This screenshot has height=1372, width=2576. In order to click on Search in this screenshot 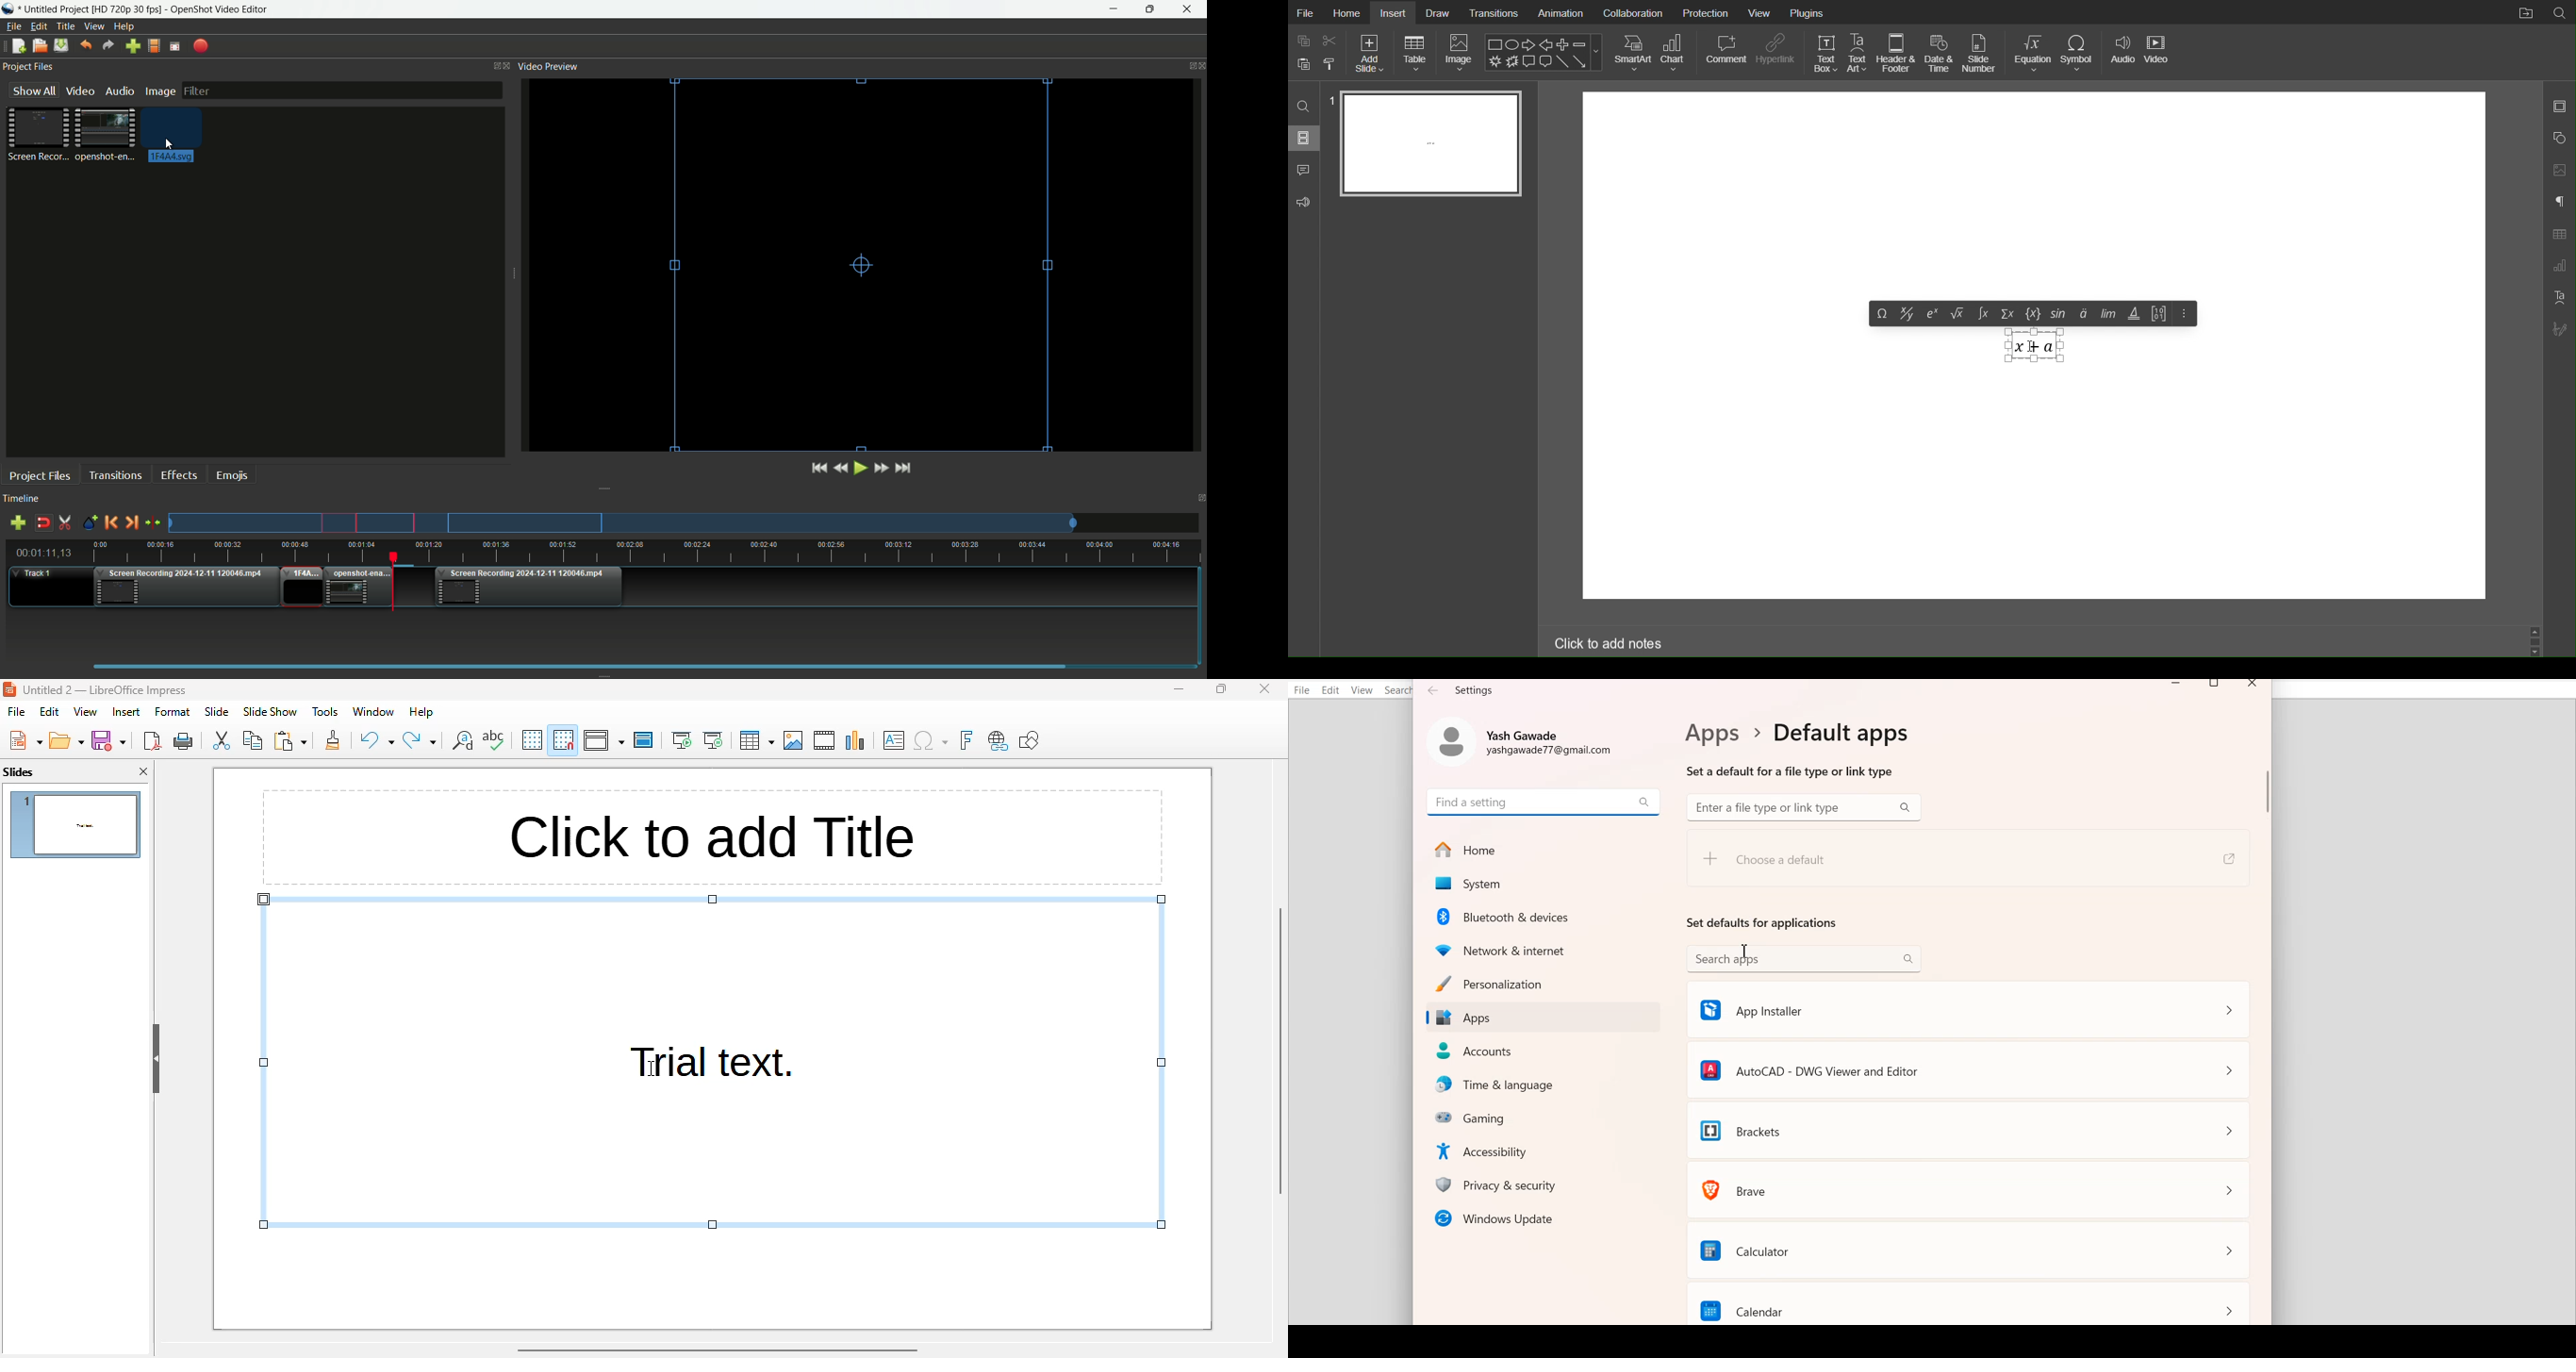, I will do `click(1304, 107)`.